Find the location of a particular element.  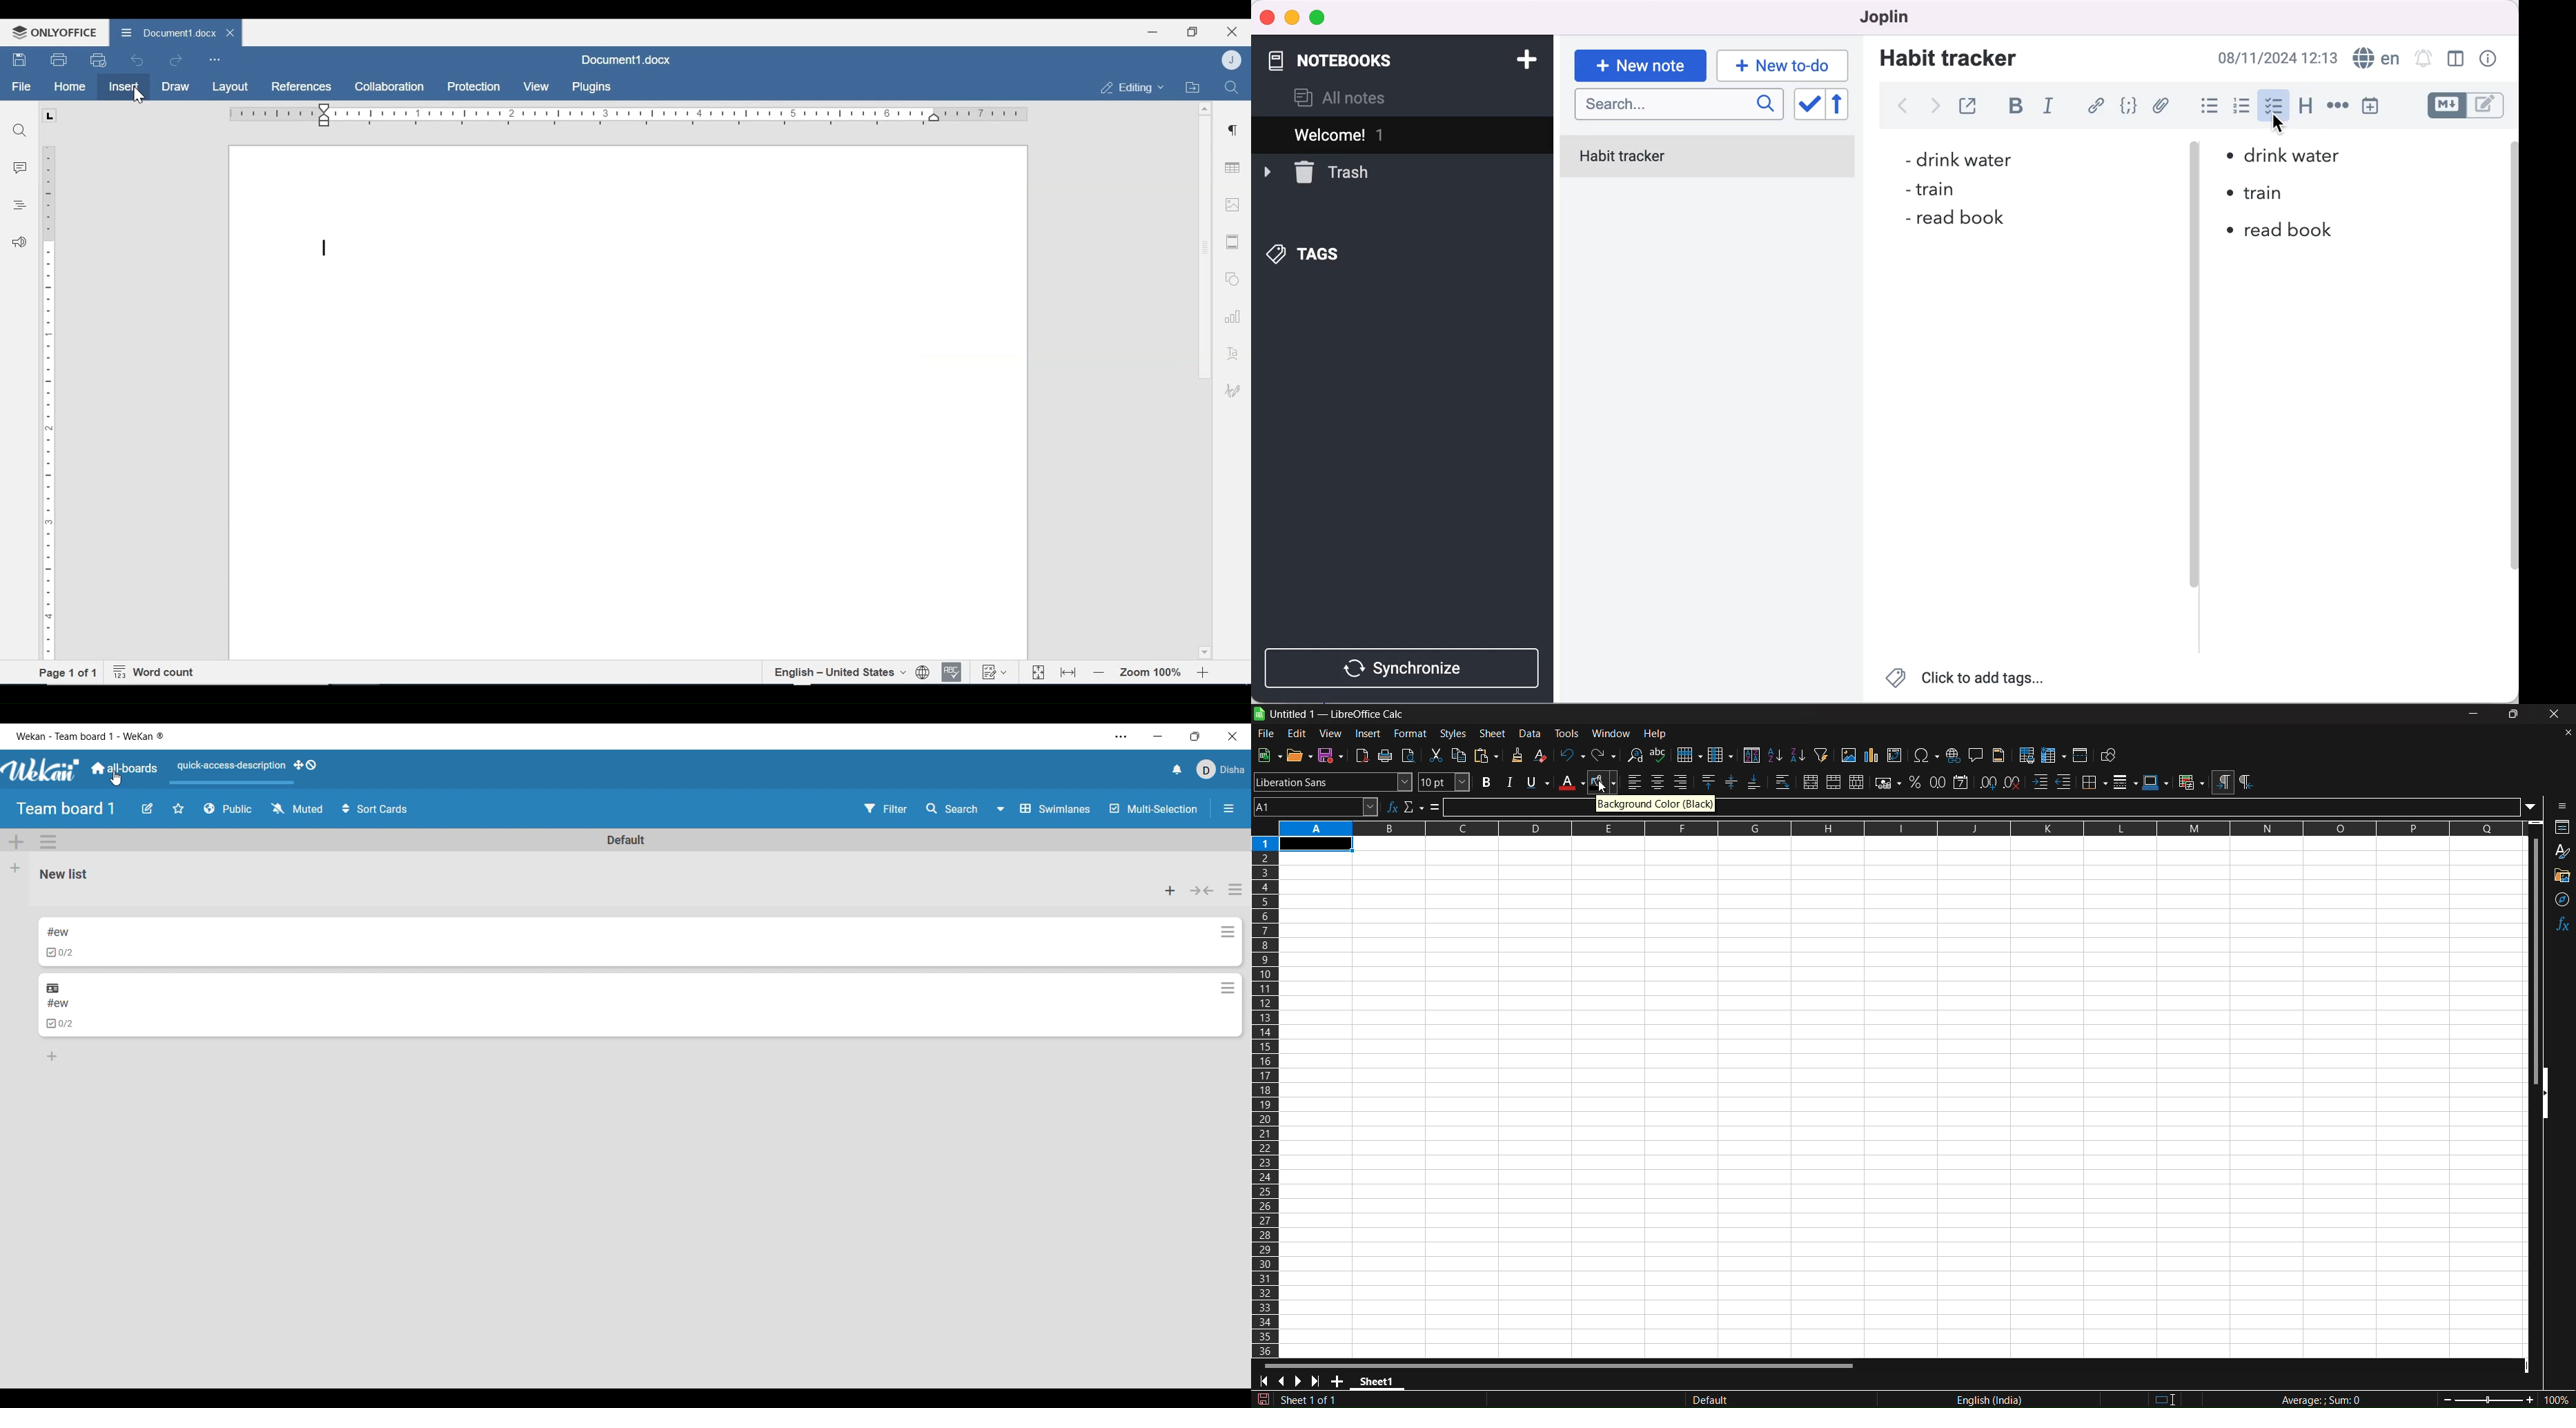

Indicates card is linked is located at coordinates (53, 988).